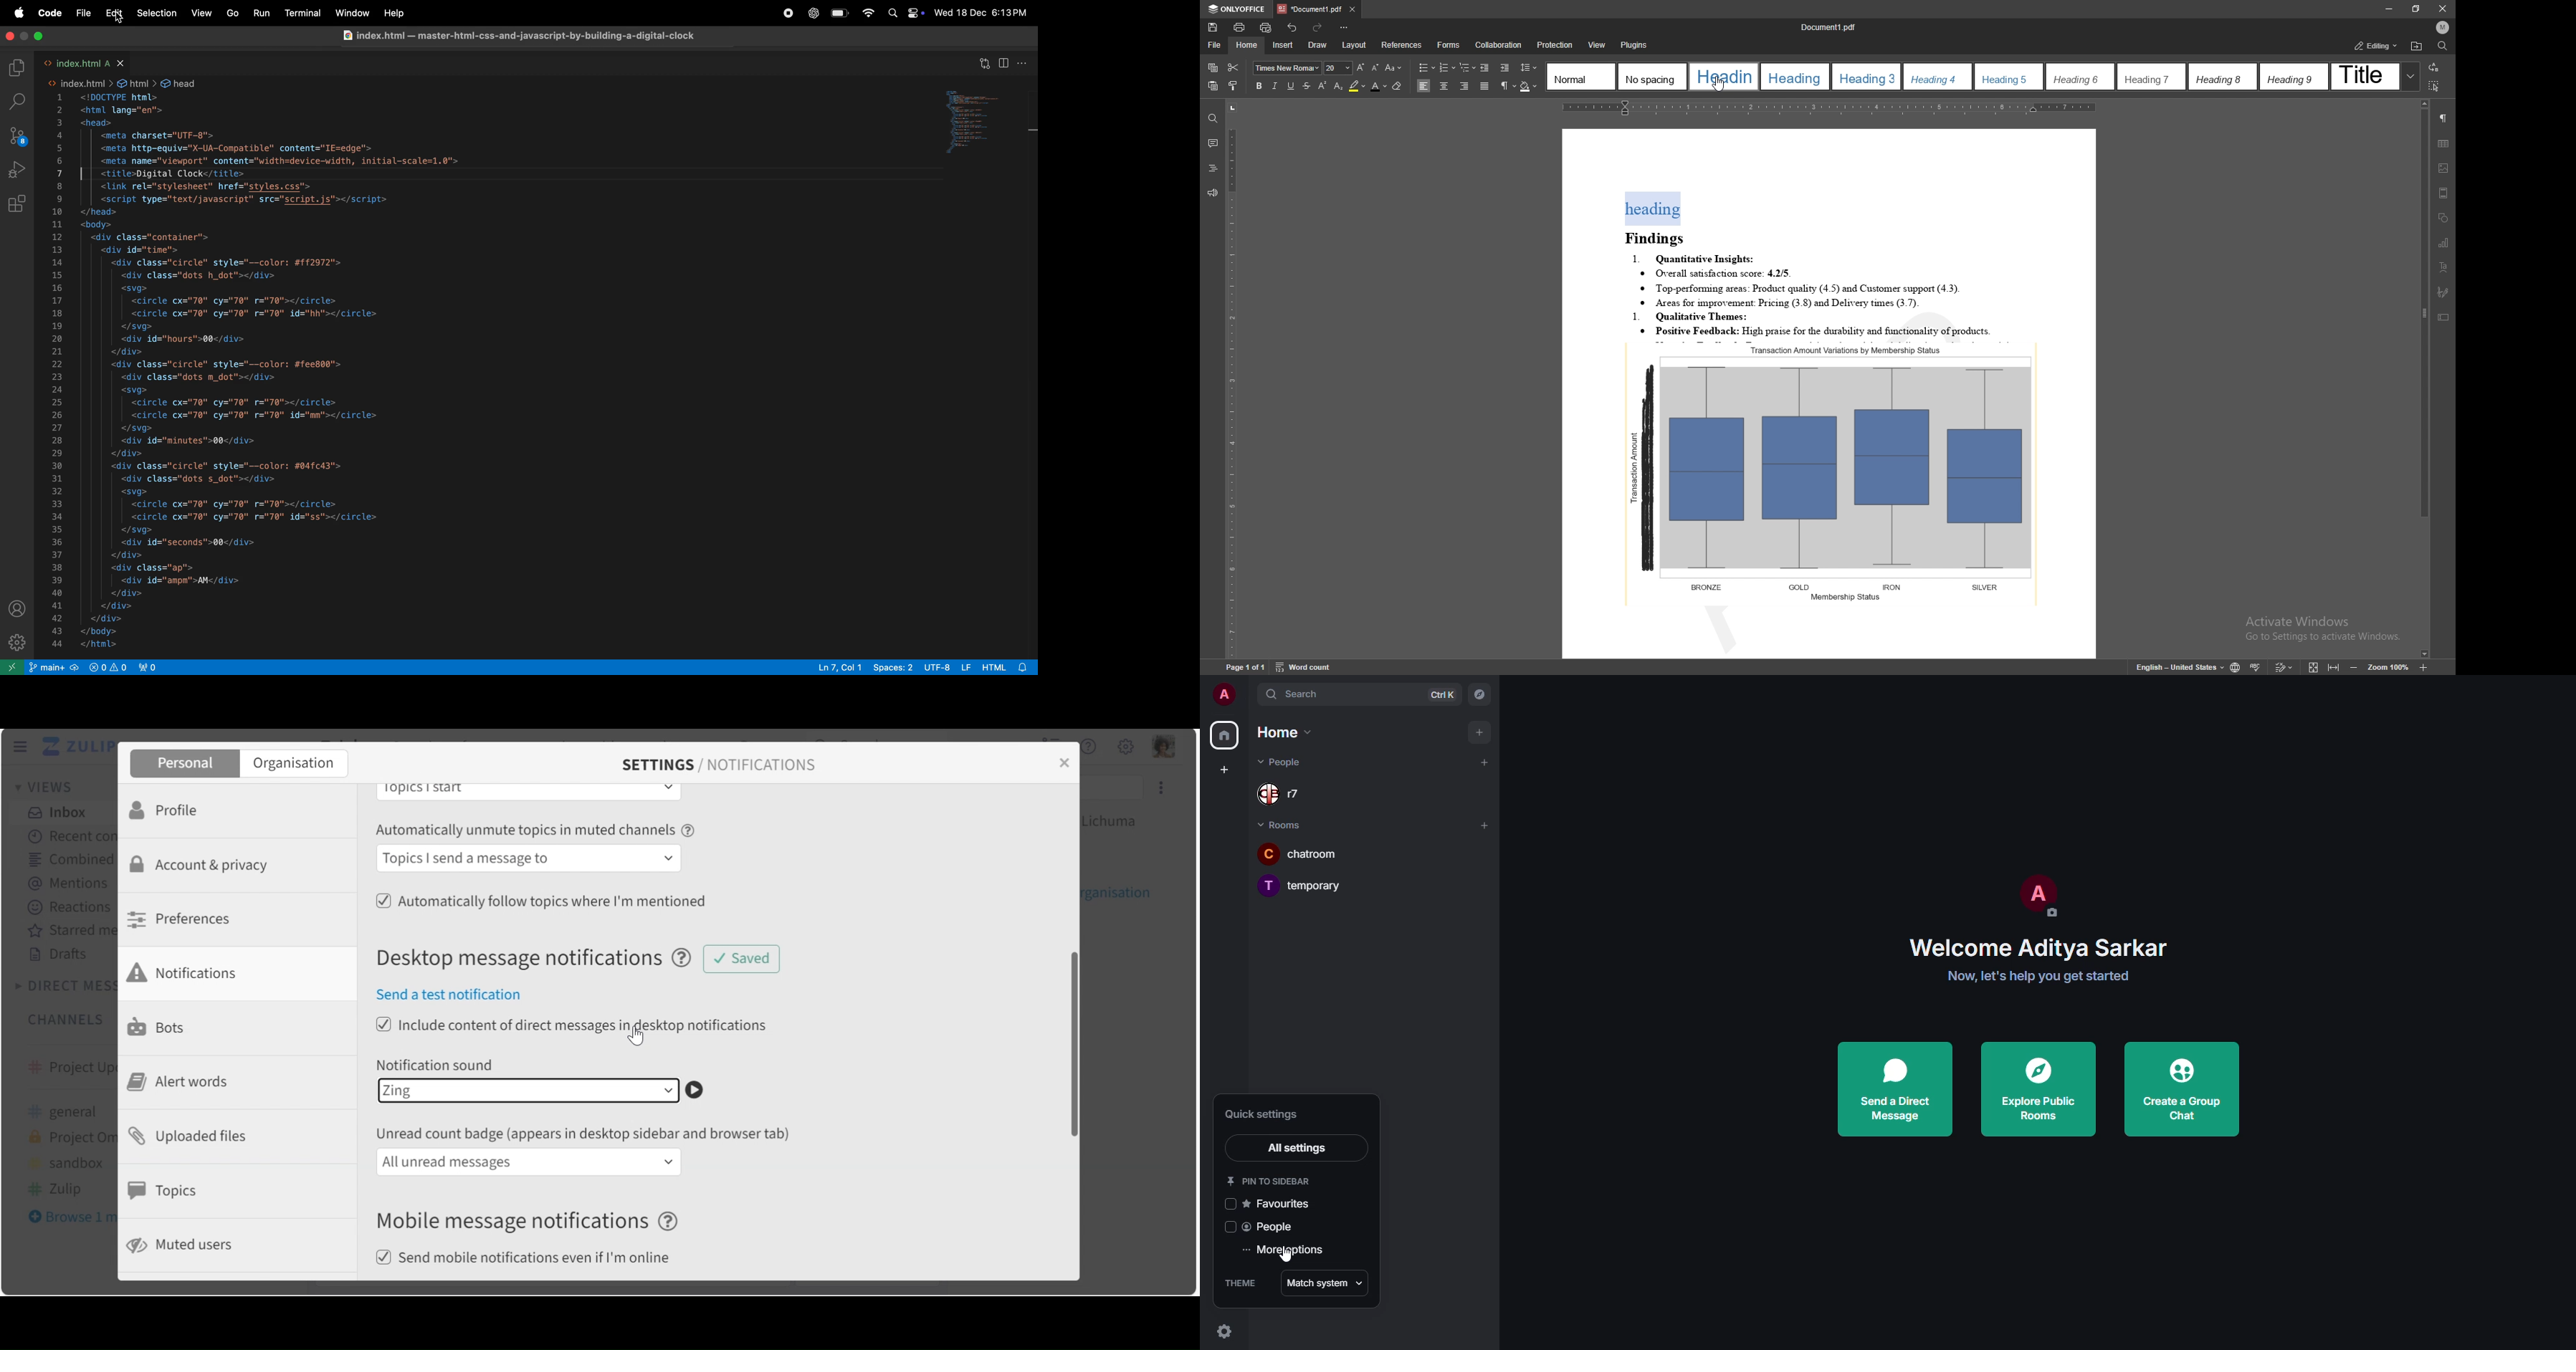  I want to click on bullets, so click(1427, 67).